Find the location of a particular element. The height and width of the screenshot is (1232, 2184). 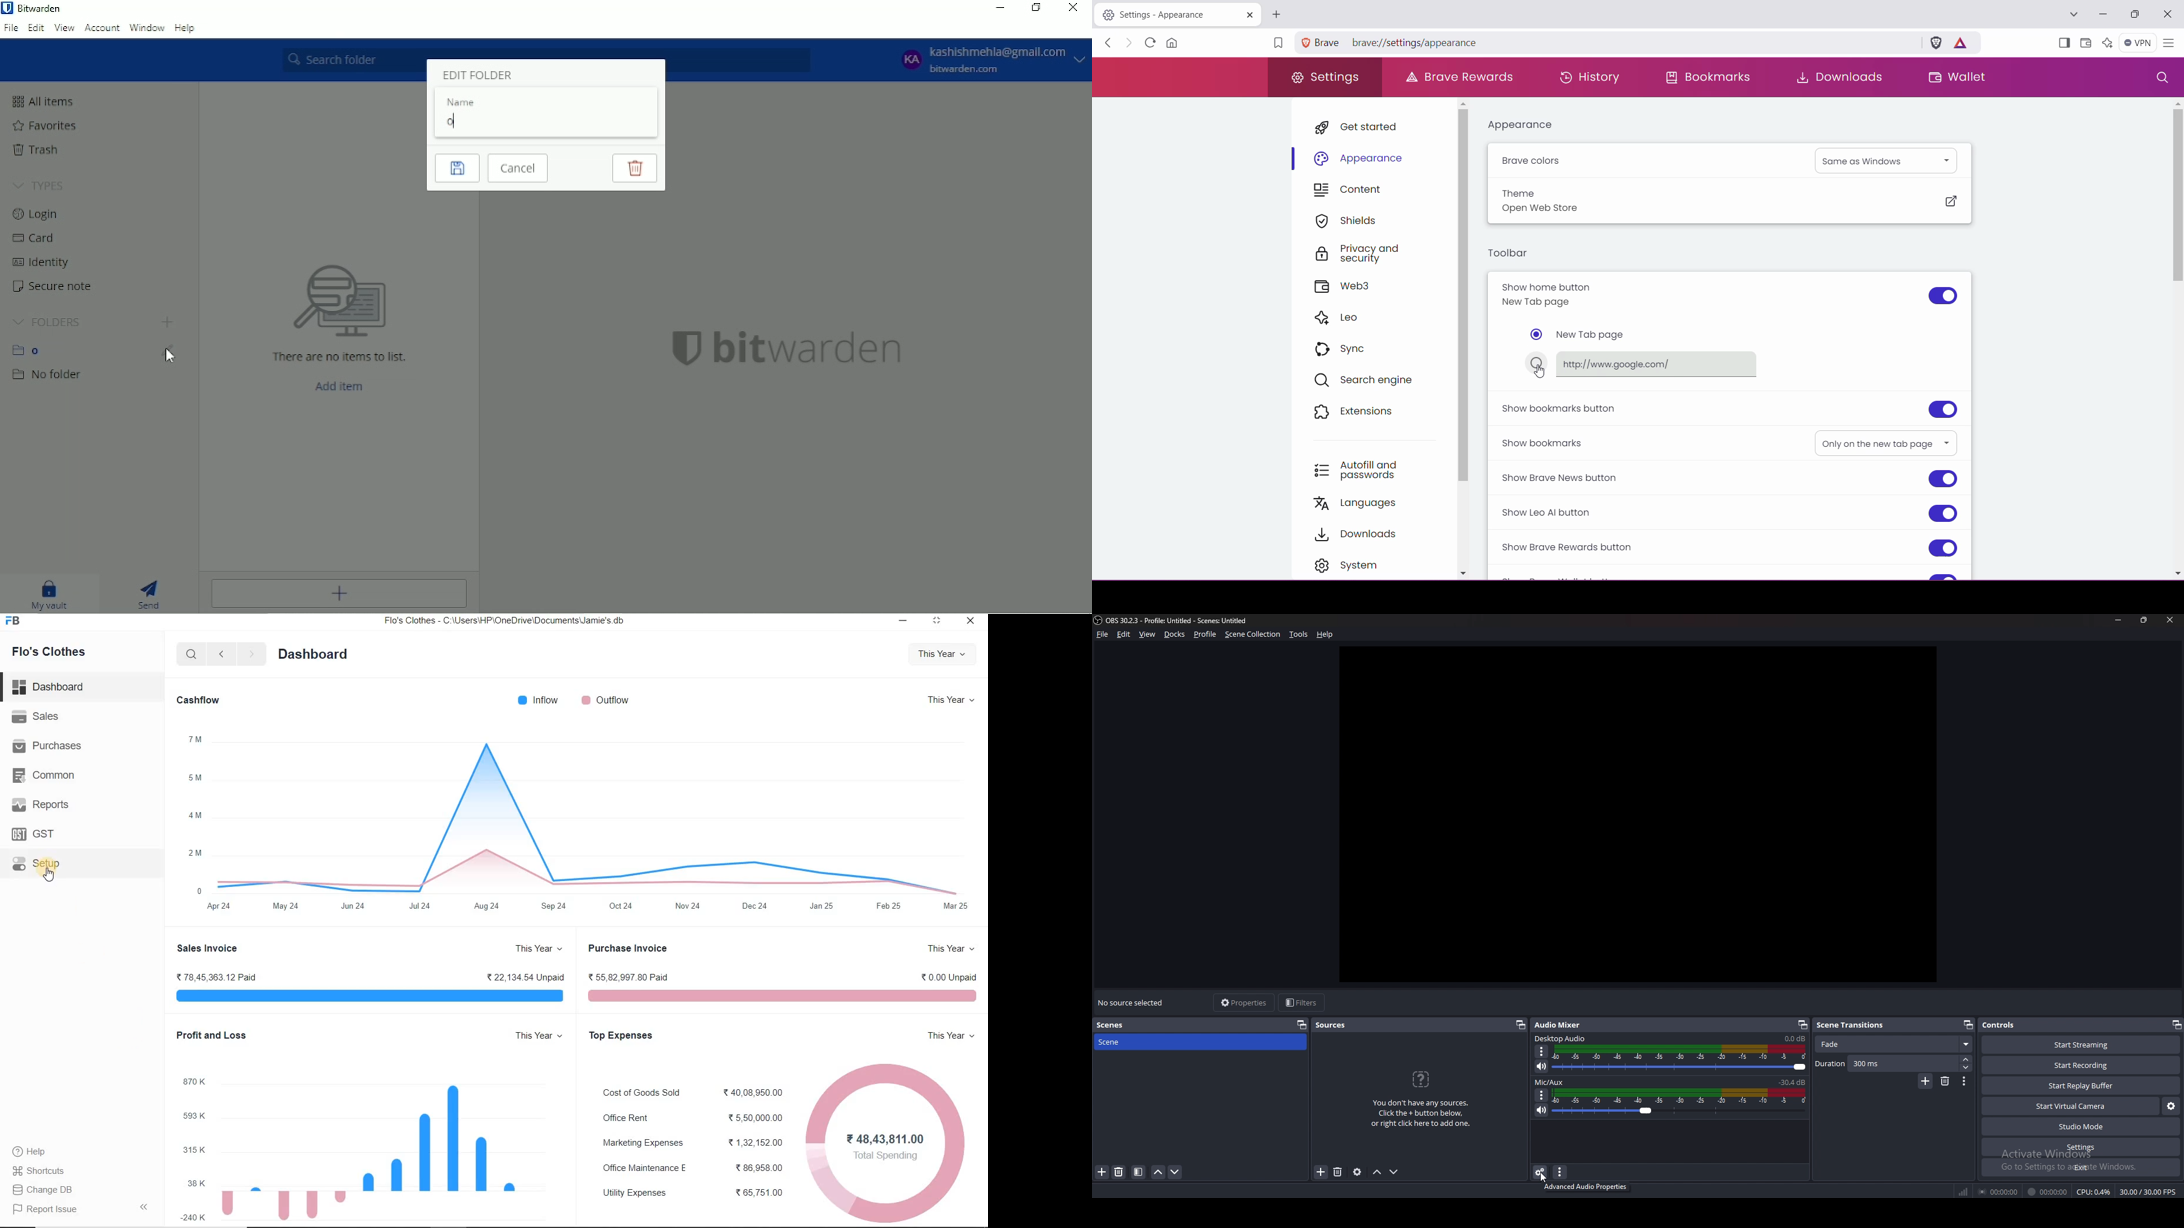

Cost of Goods Sold %40,08,950.00
Office Rent %5,50,000.00
Marketing Expenses 1,32,152.00
Office Maintenance © 86,958.00
Utility Expenses €65751.00 is located at coordinates (693, 1140).